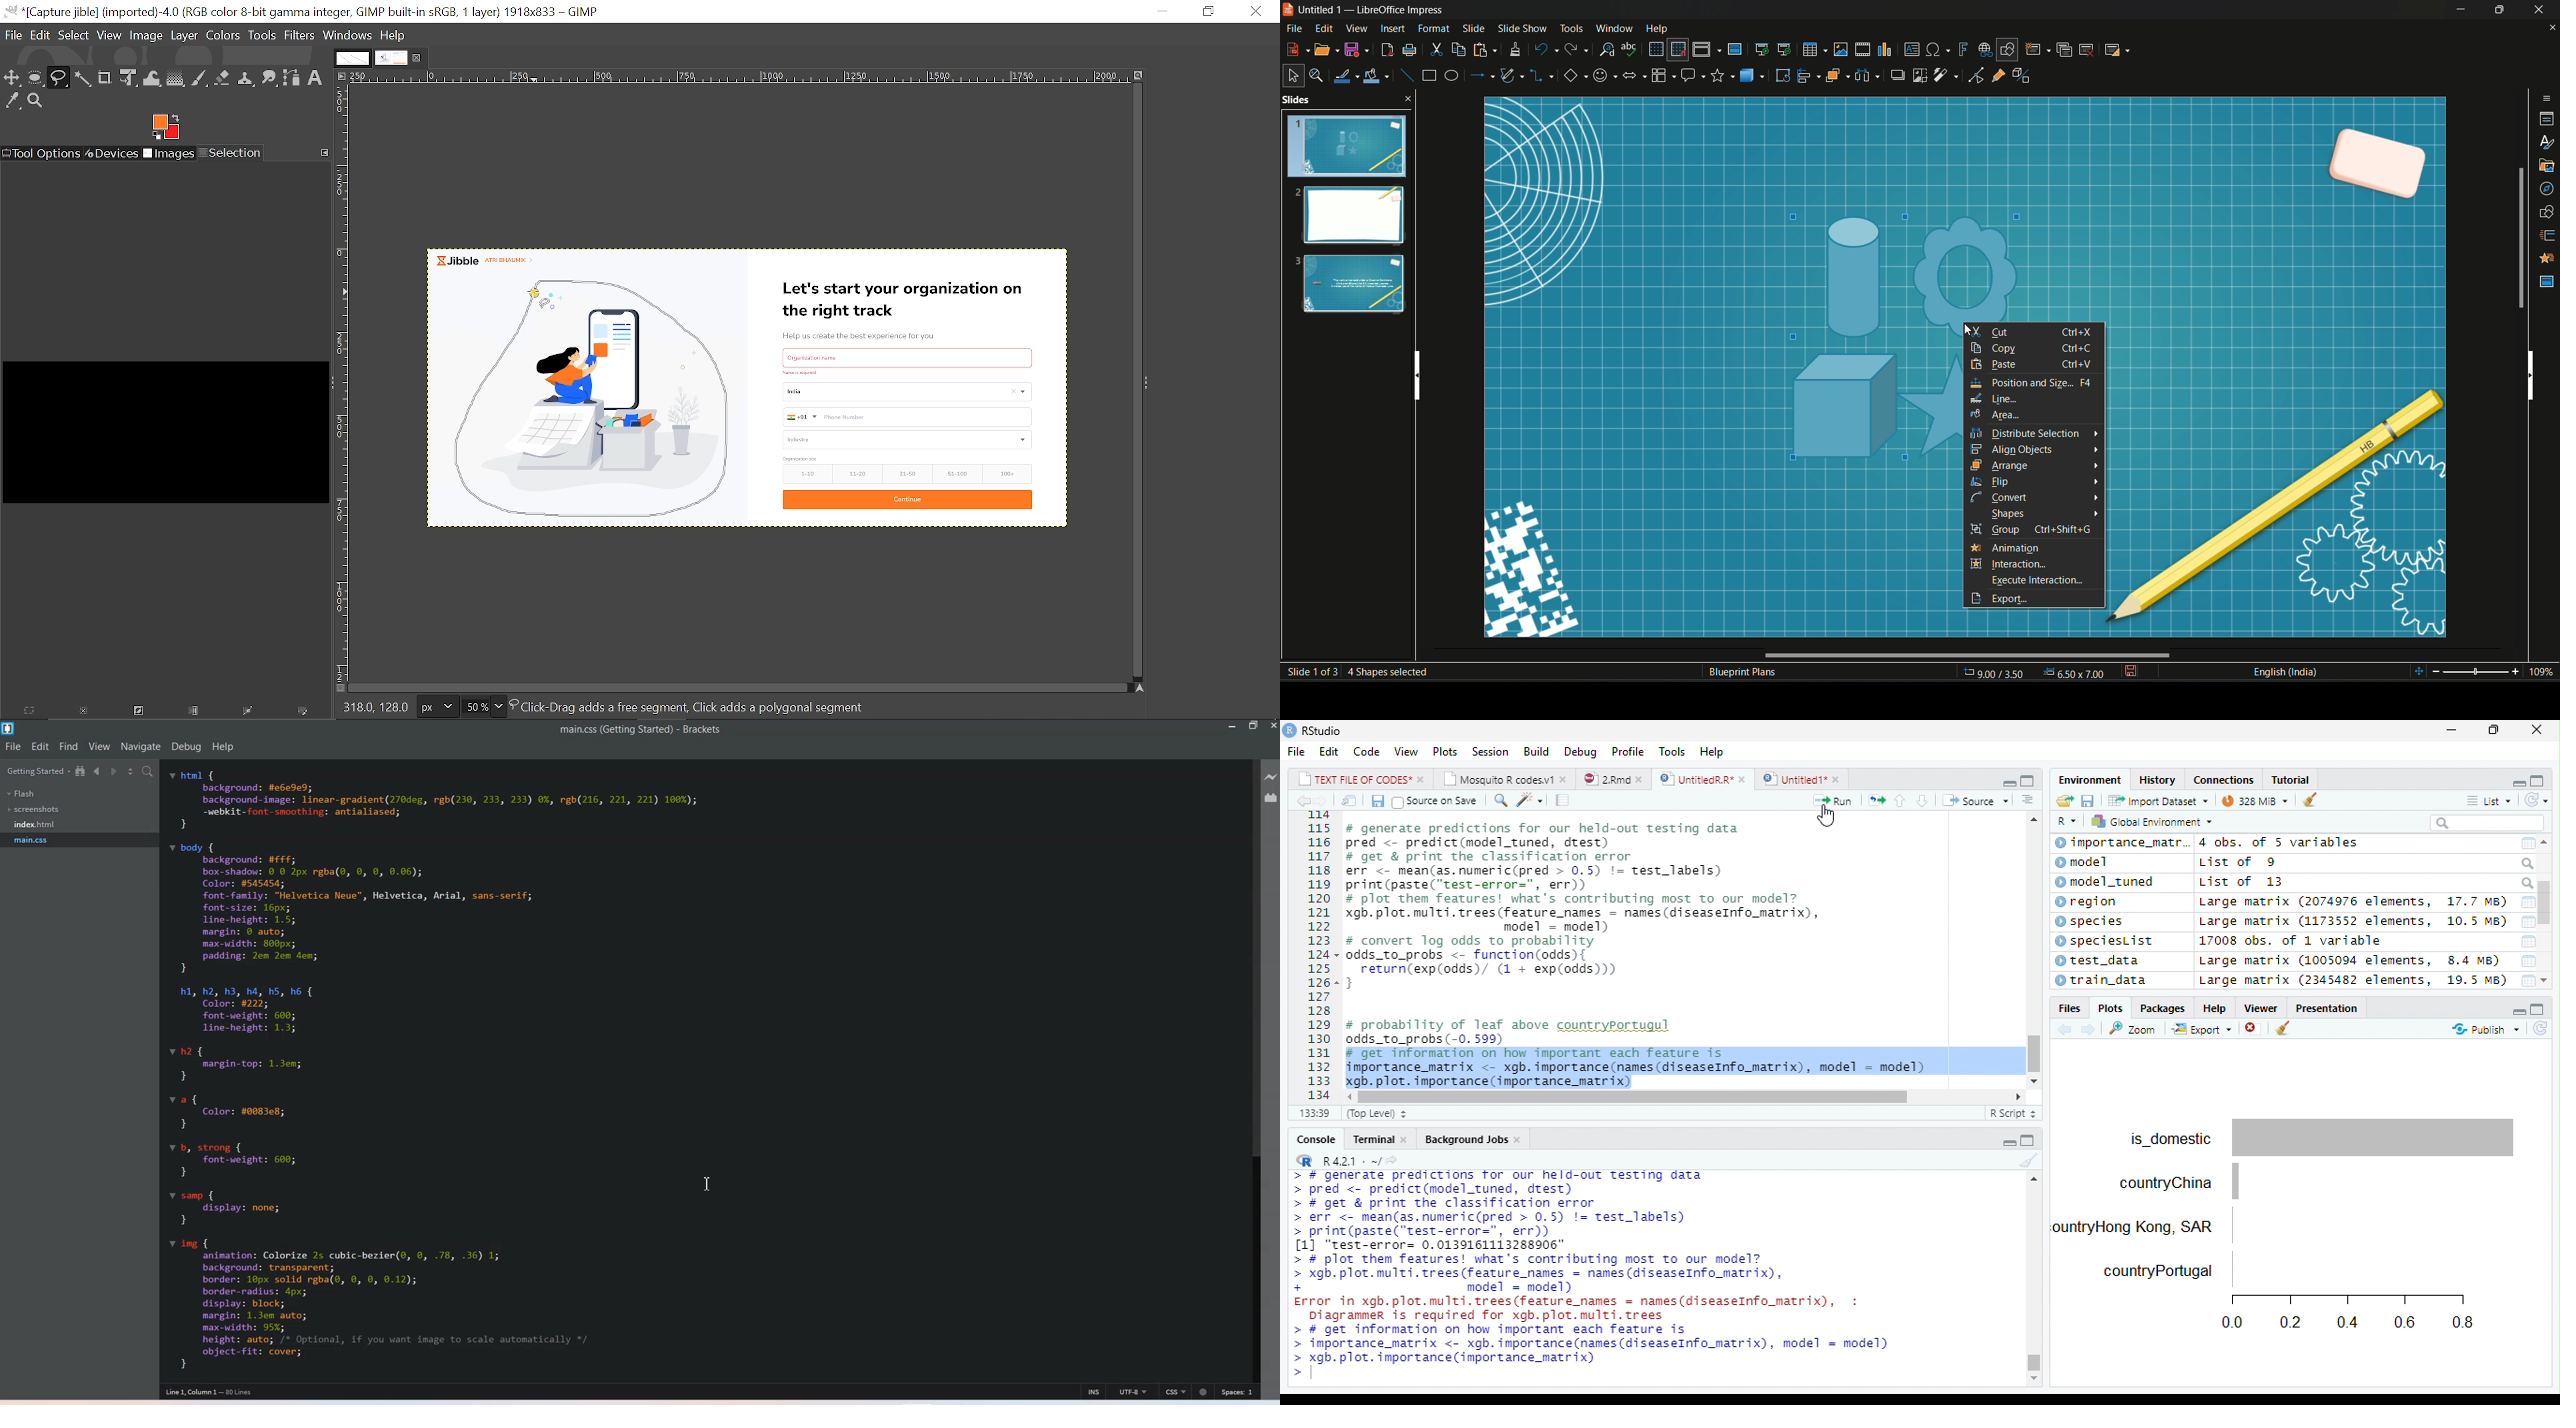 The width and height of the screenshot is (2576, 1428). I want to click on Previous, so click(1302, 802).